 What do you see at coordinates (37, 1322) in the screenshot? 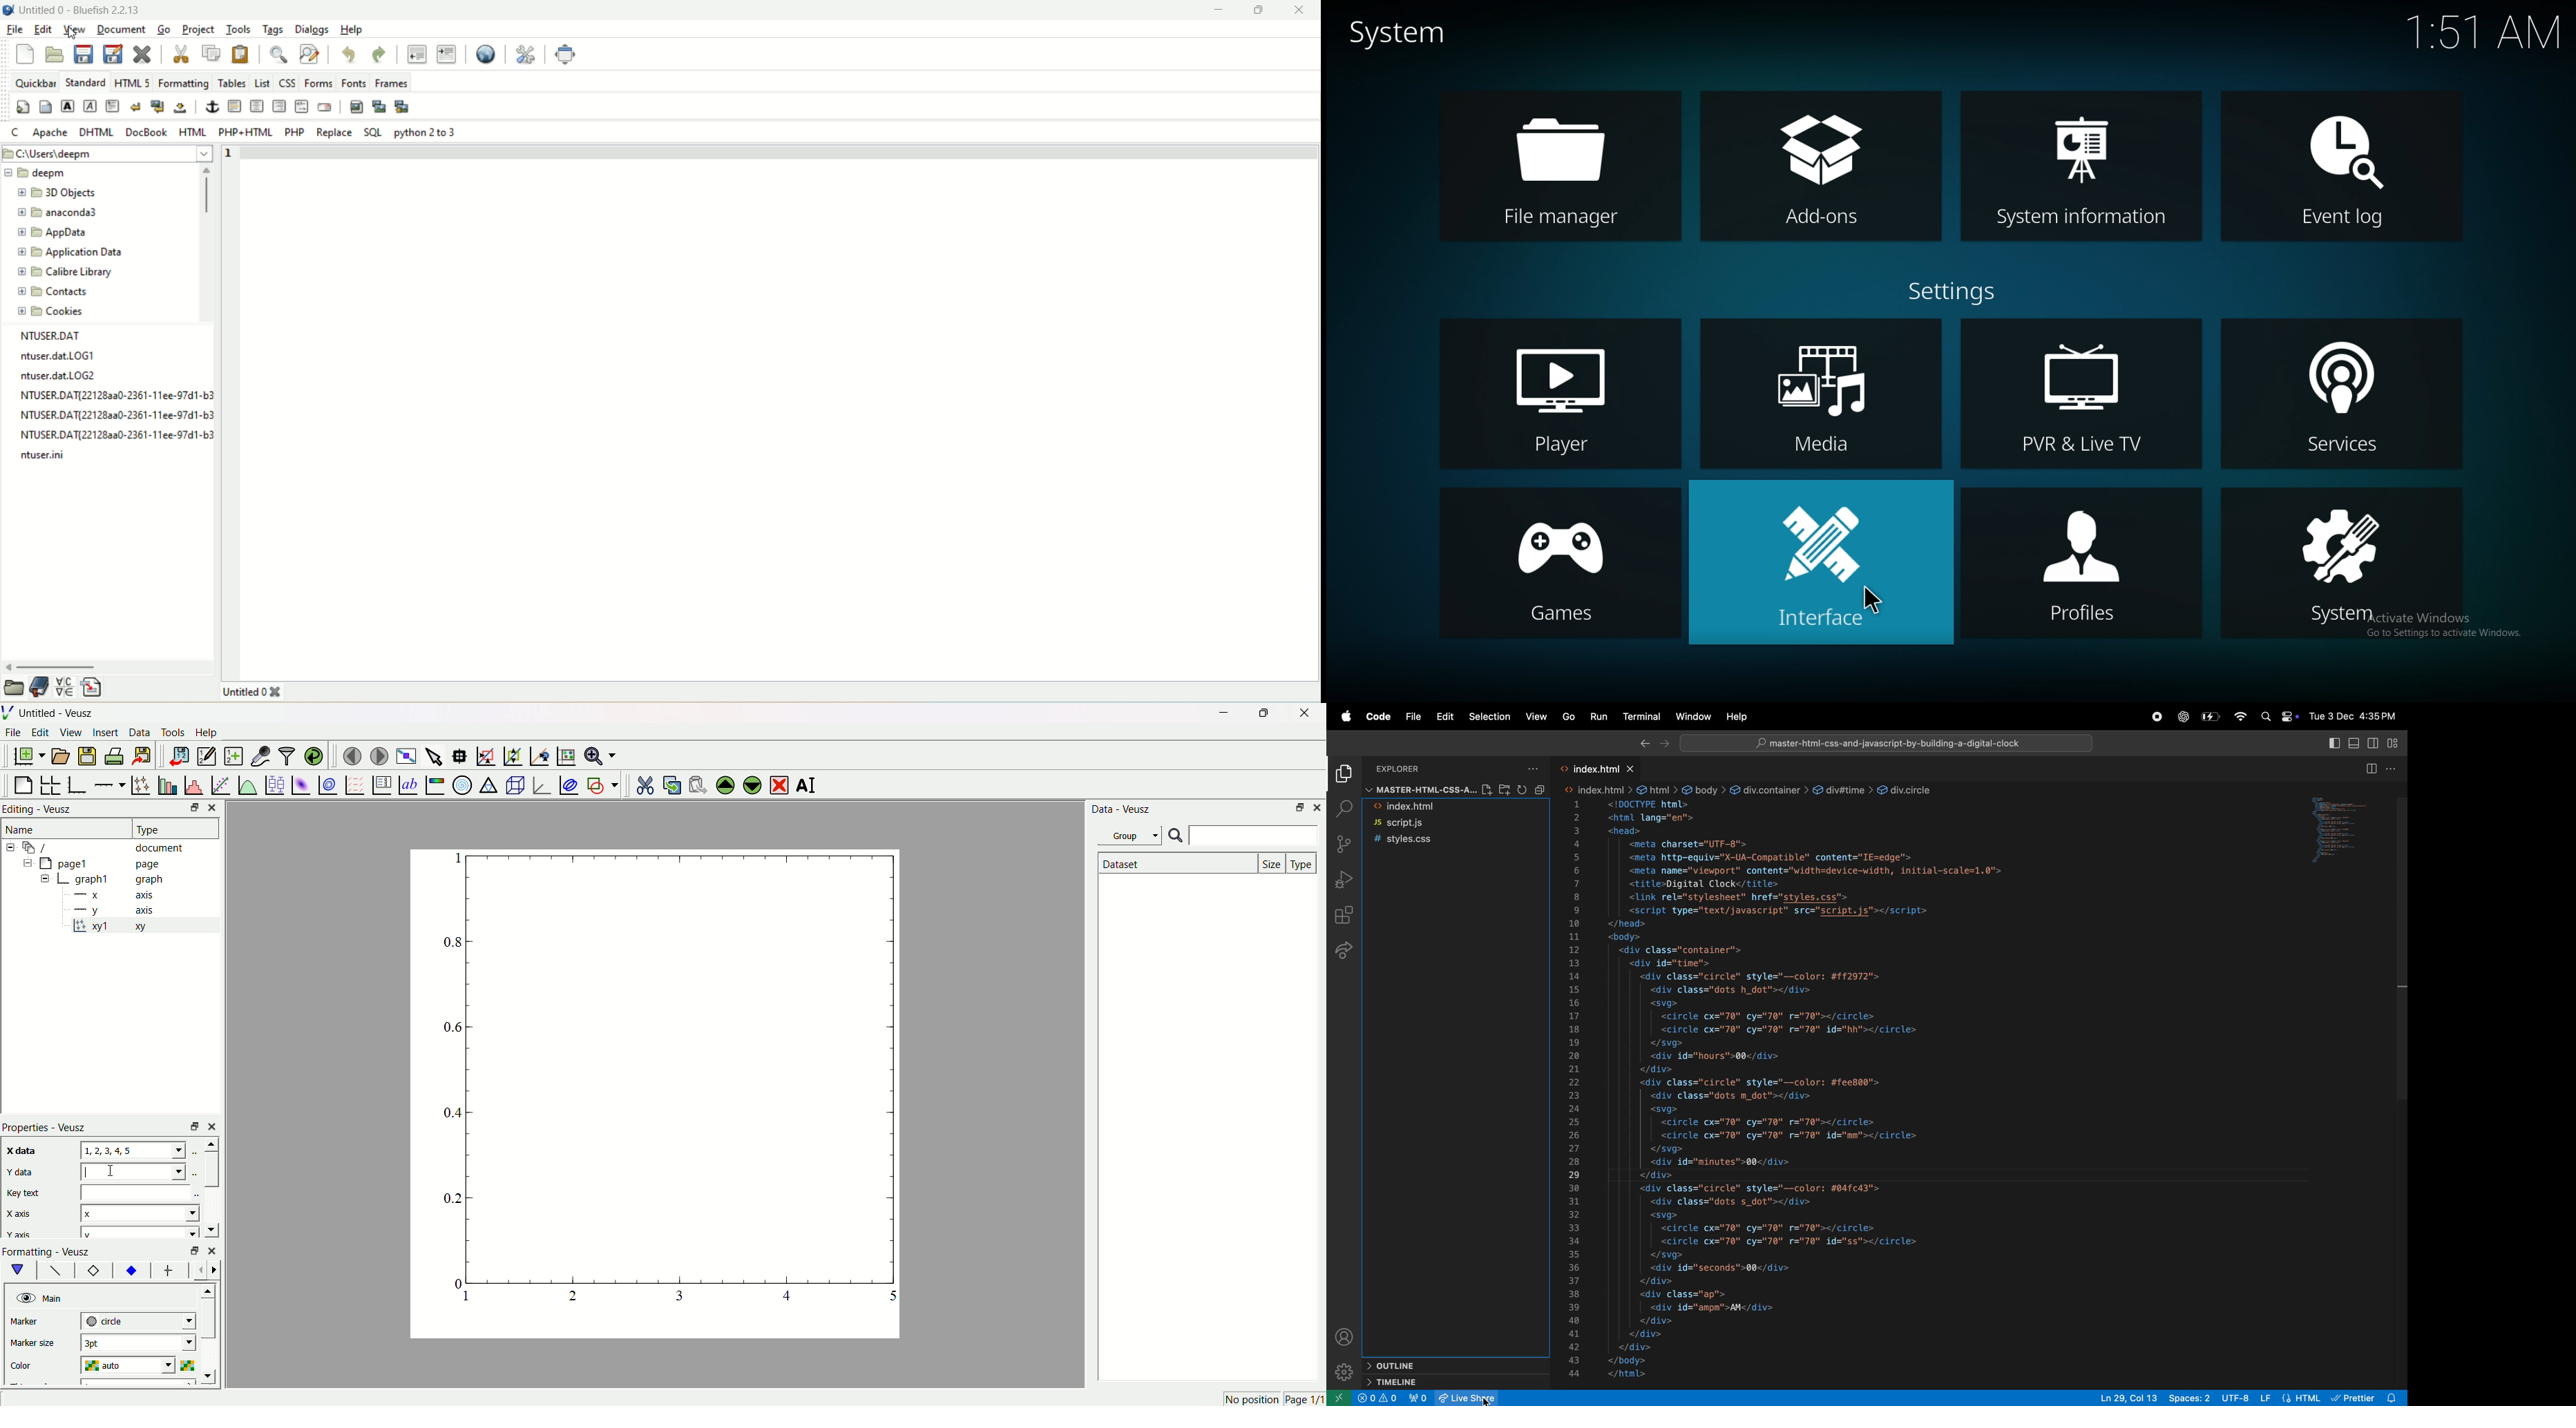
I see `Marker` at bounding box center [37, 1322].